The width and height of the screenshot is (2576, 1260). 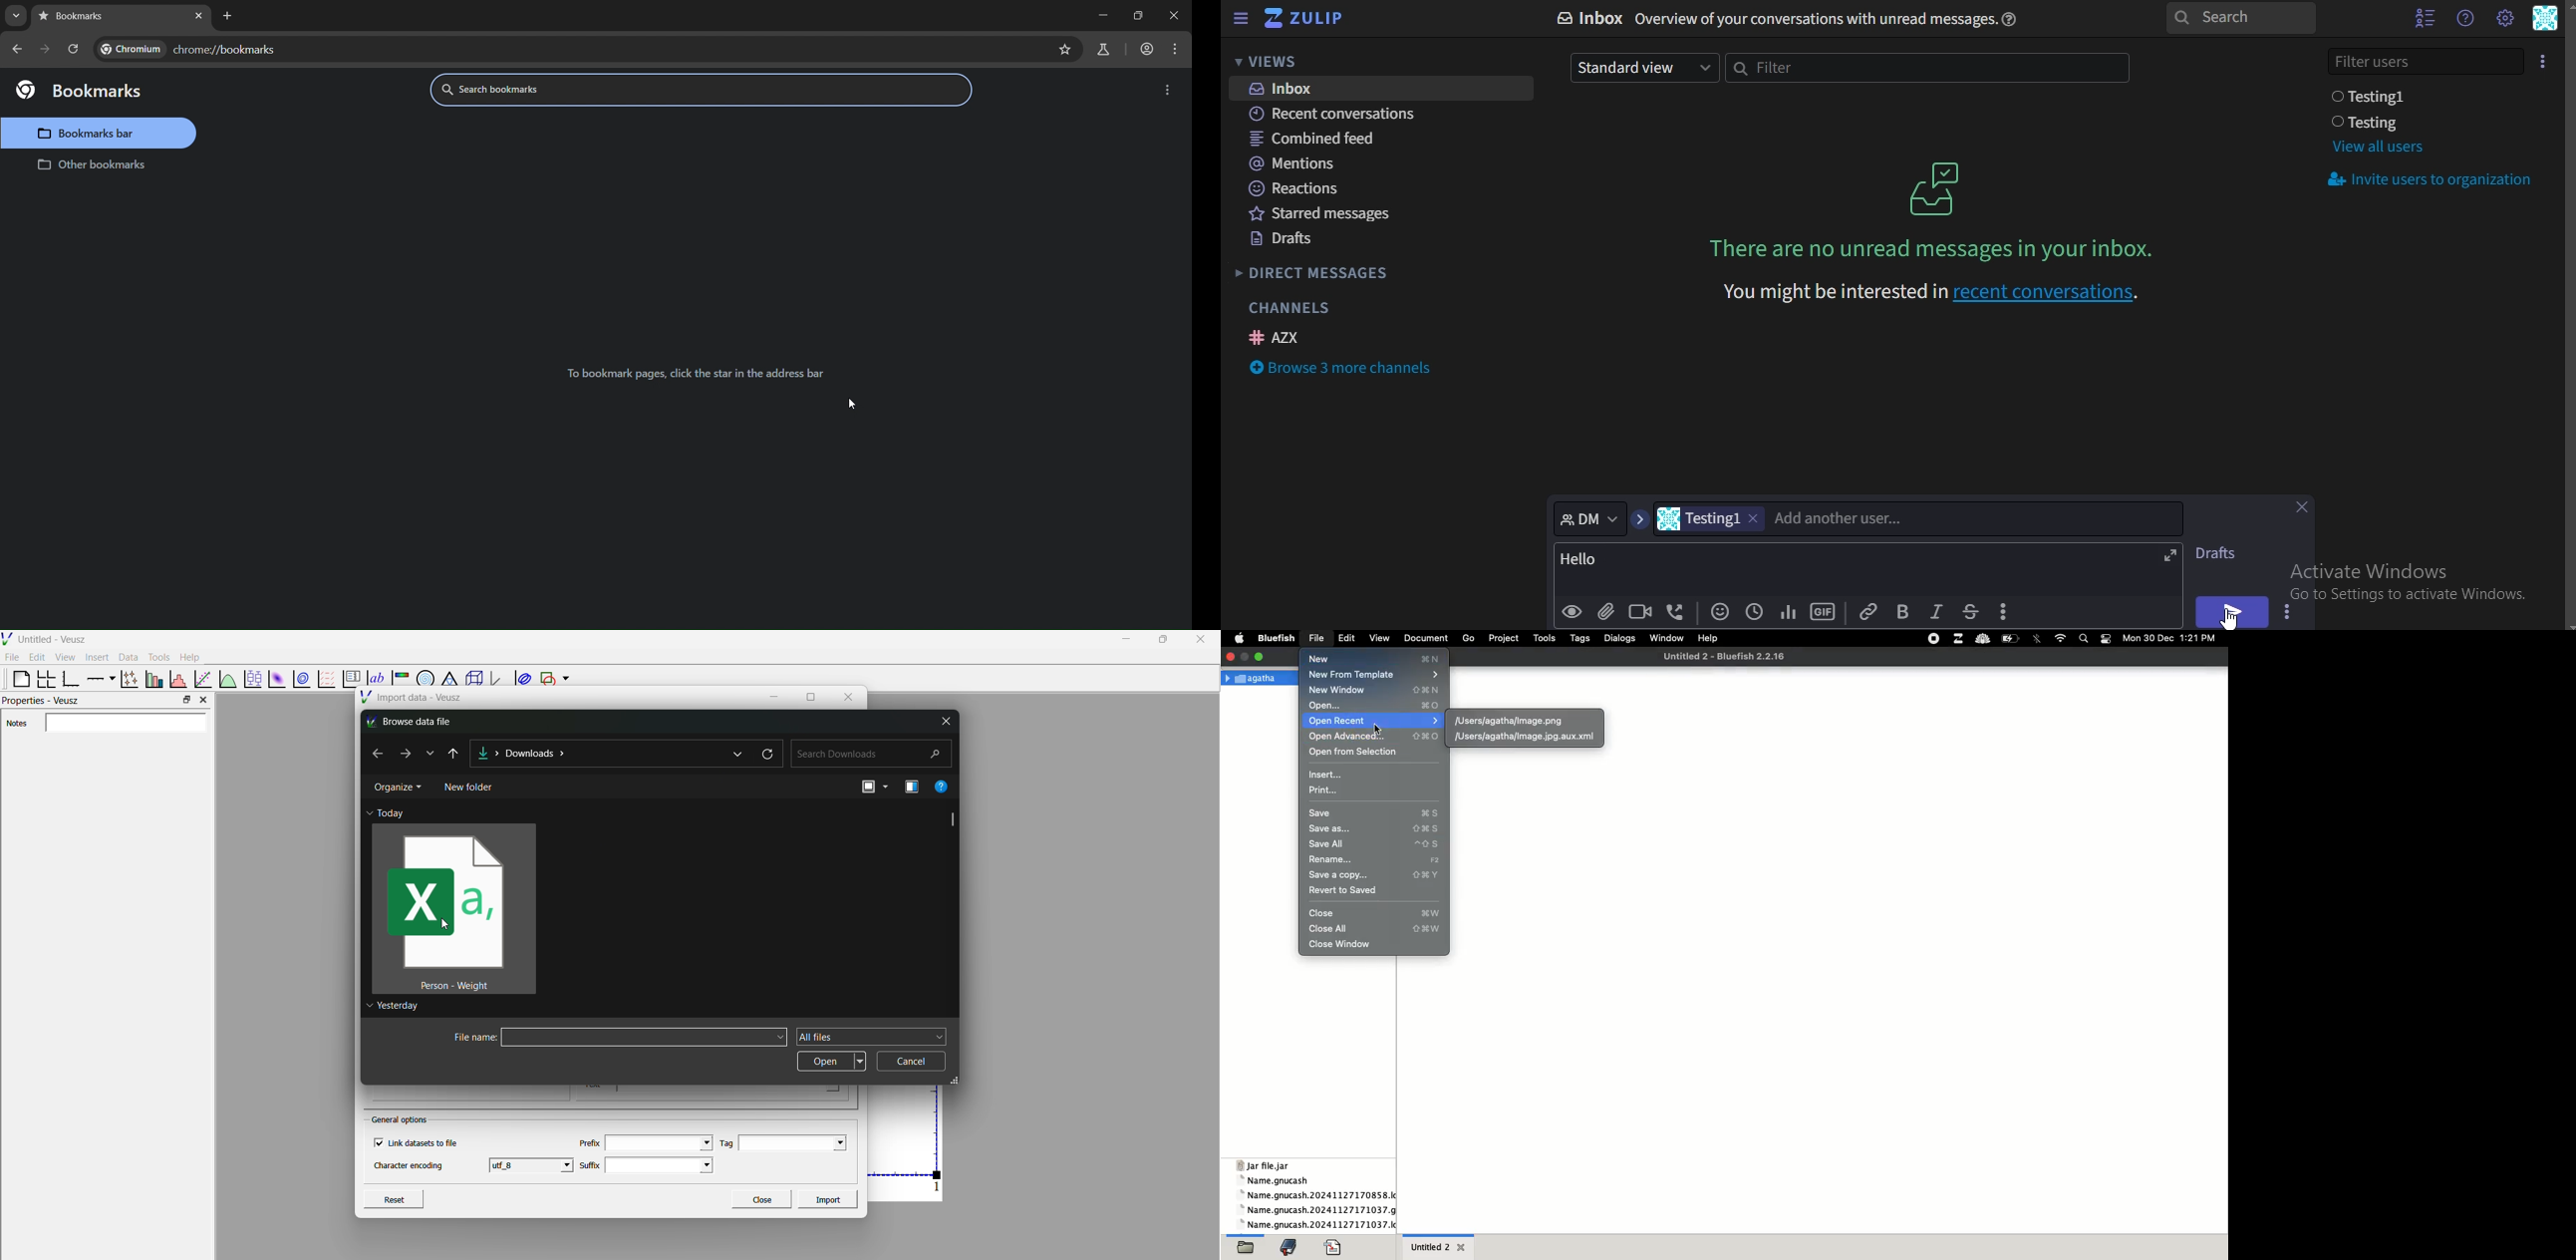 What do you see at coordinates (1665, 638) in the screenshot?
I see `window ` at bounding box center [1665, 638].